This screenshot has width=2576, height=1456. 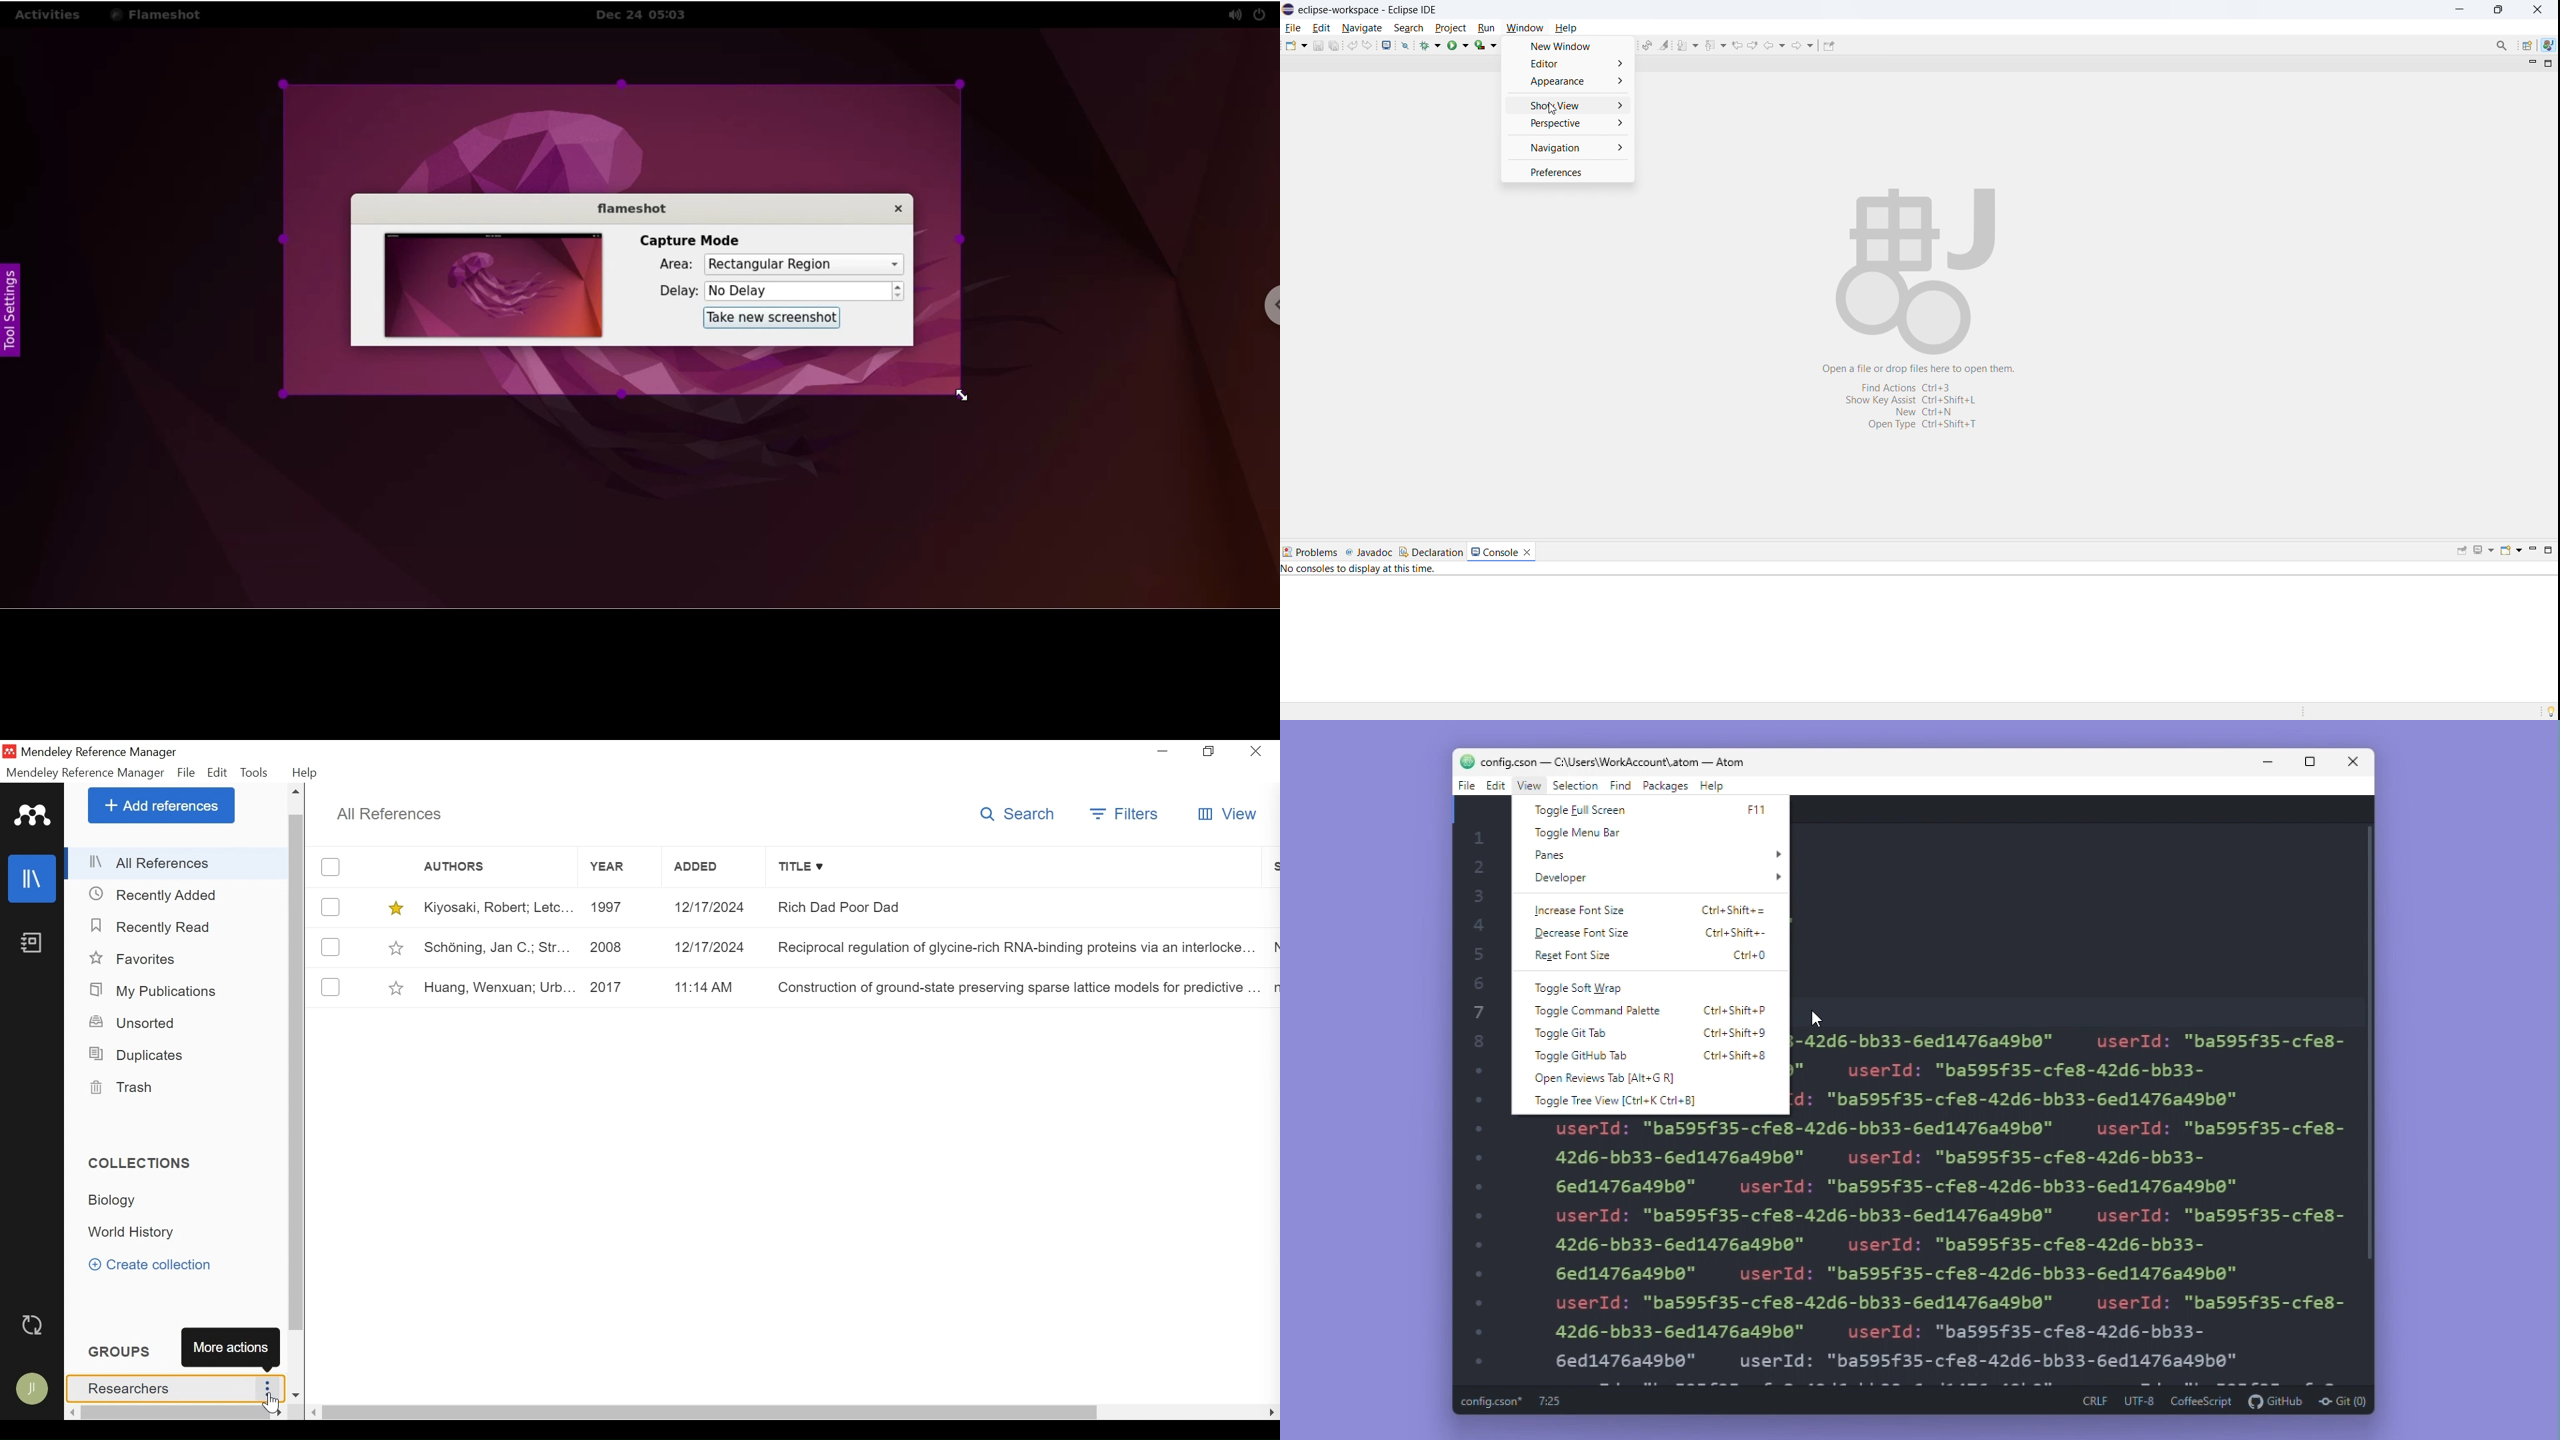 What do you see at coordinates (481, 868) in the screenshot?
I see `Authors` at bounding box center [481, 868].